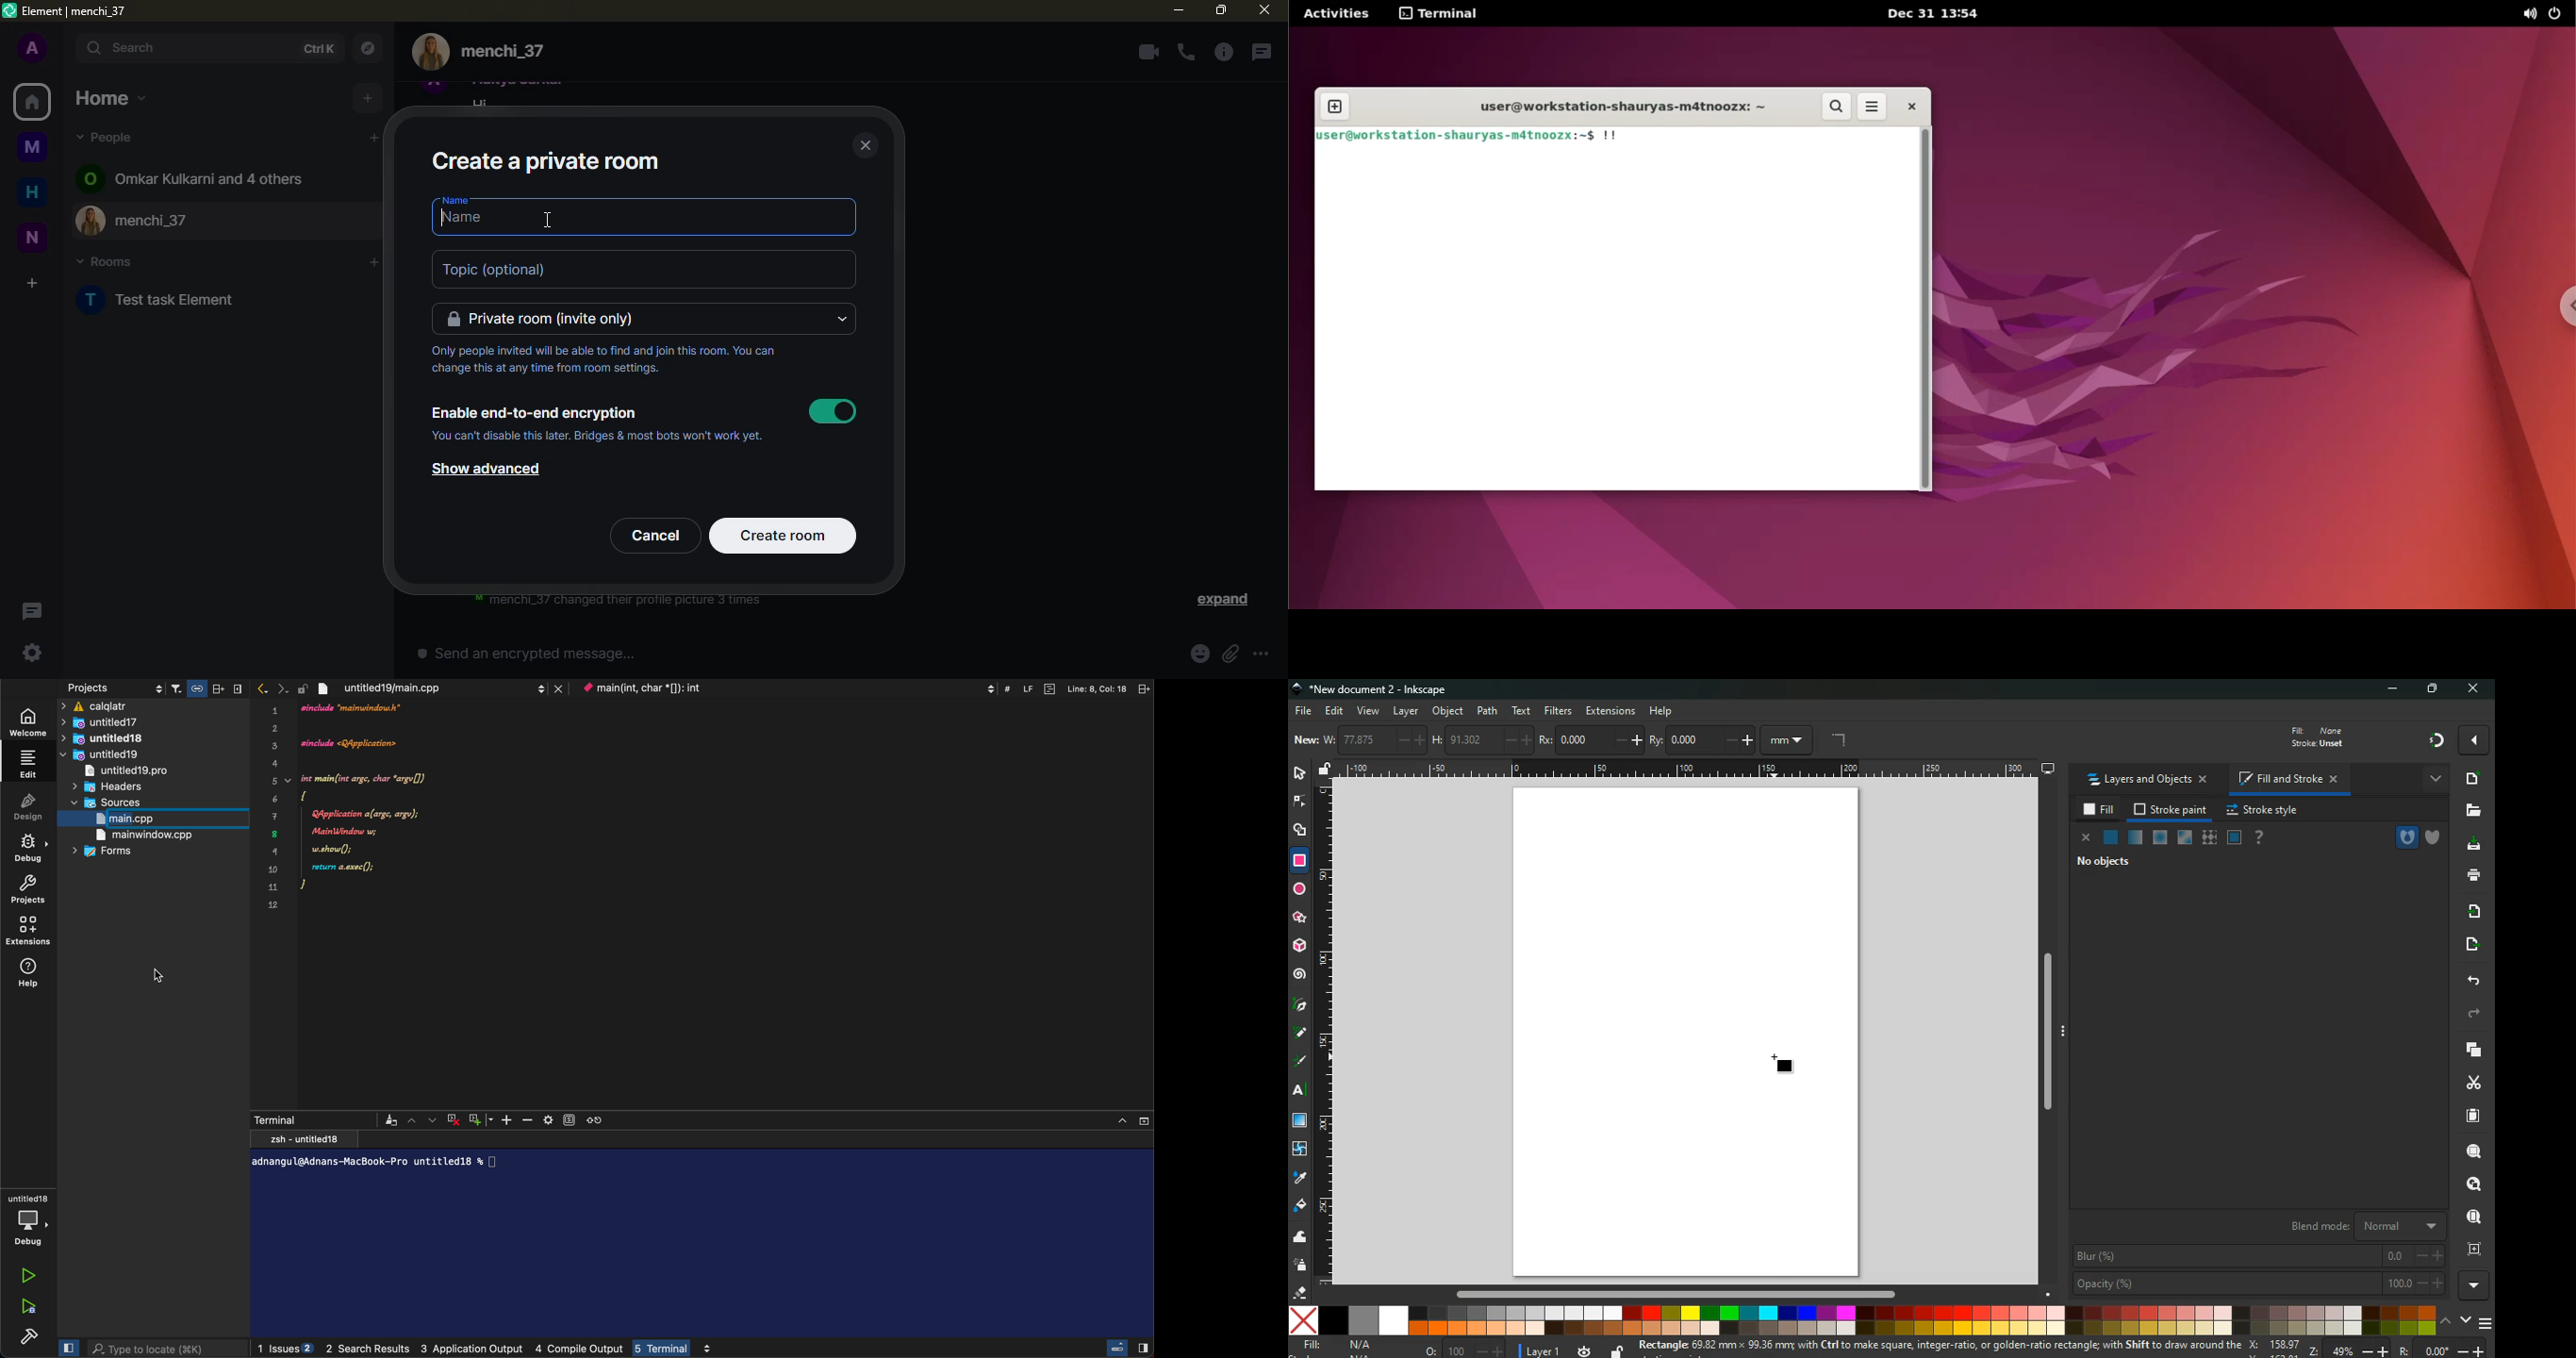 This screenshot has width=2576, height=1372. What do you see at coordinates (1301, 1092) in the screenshot?
I see `text` at bounding box center [1301, 1092].